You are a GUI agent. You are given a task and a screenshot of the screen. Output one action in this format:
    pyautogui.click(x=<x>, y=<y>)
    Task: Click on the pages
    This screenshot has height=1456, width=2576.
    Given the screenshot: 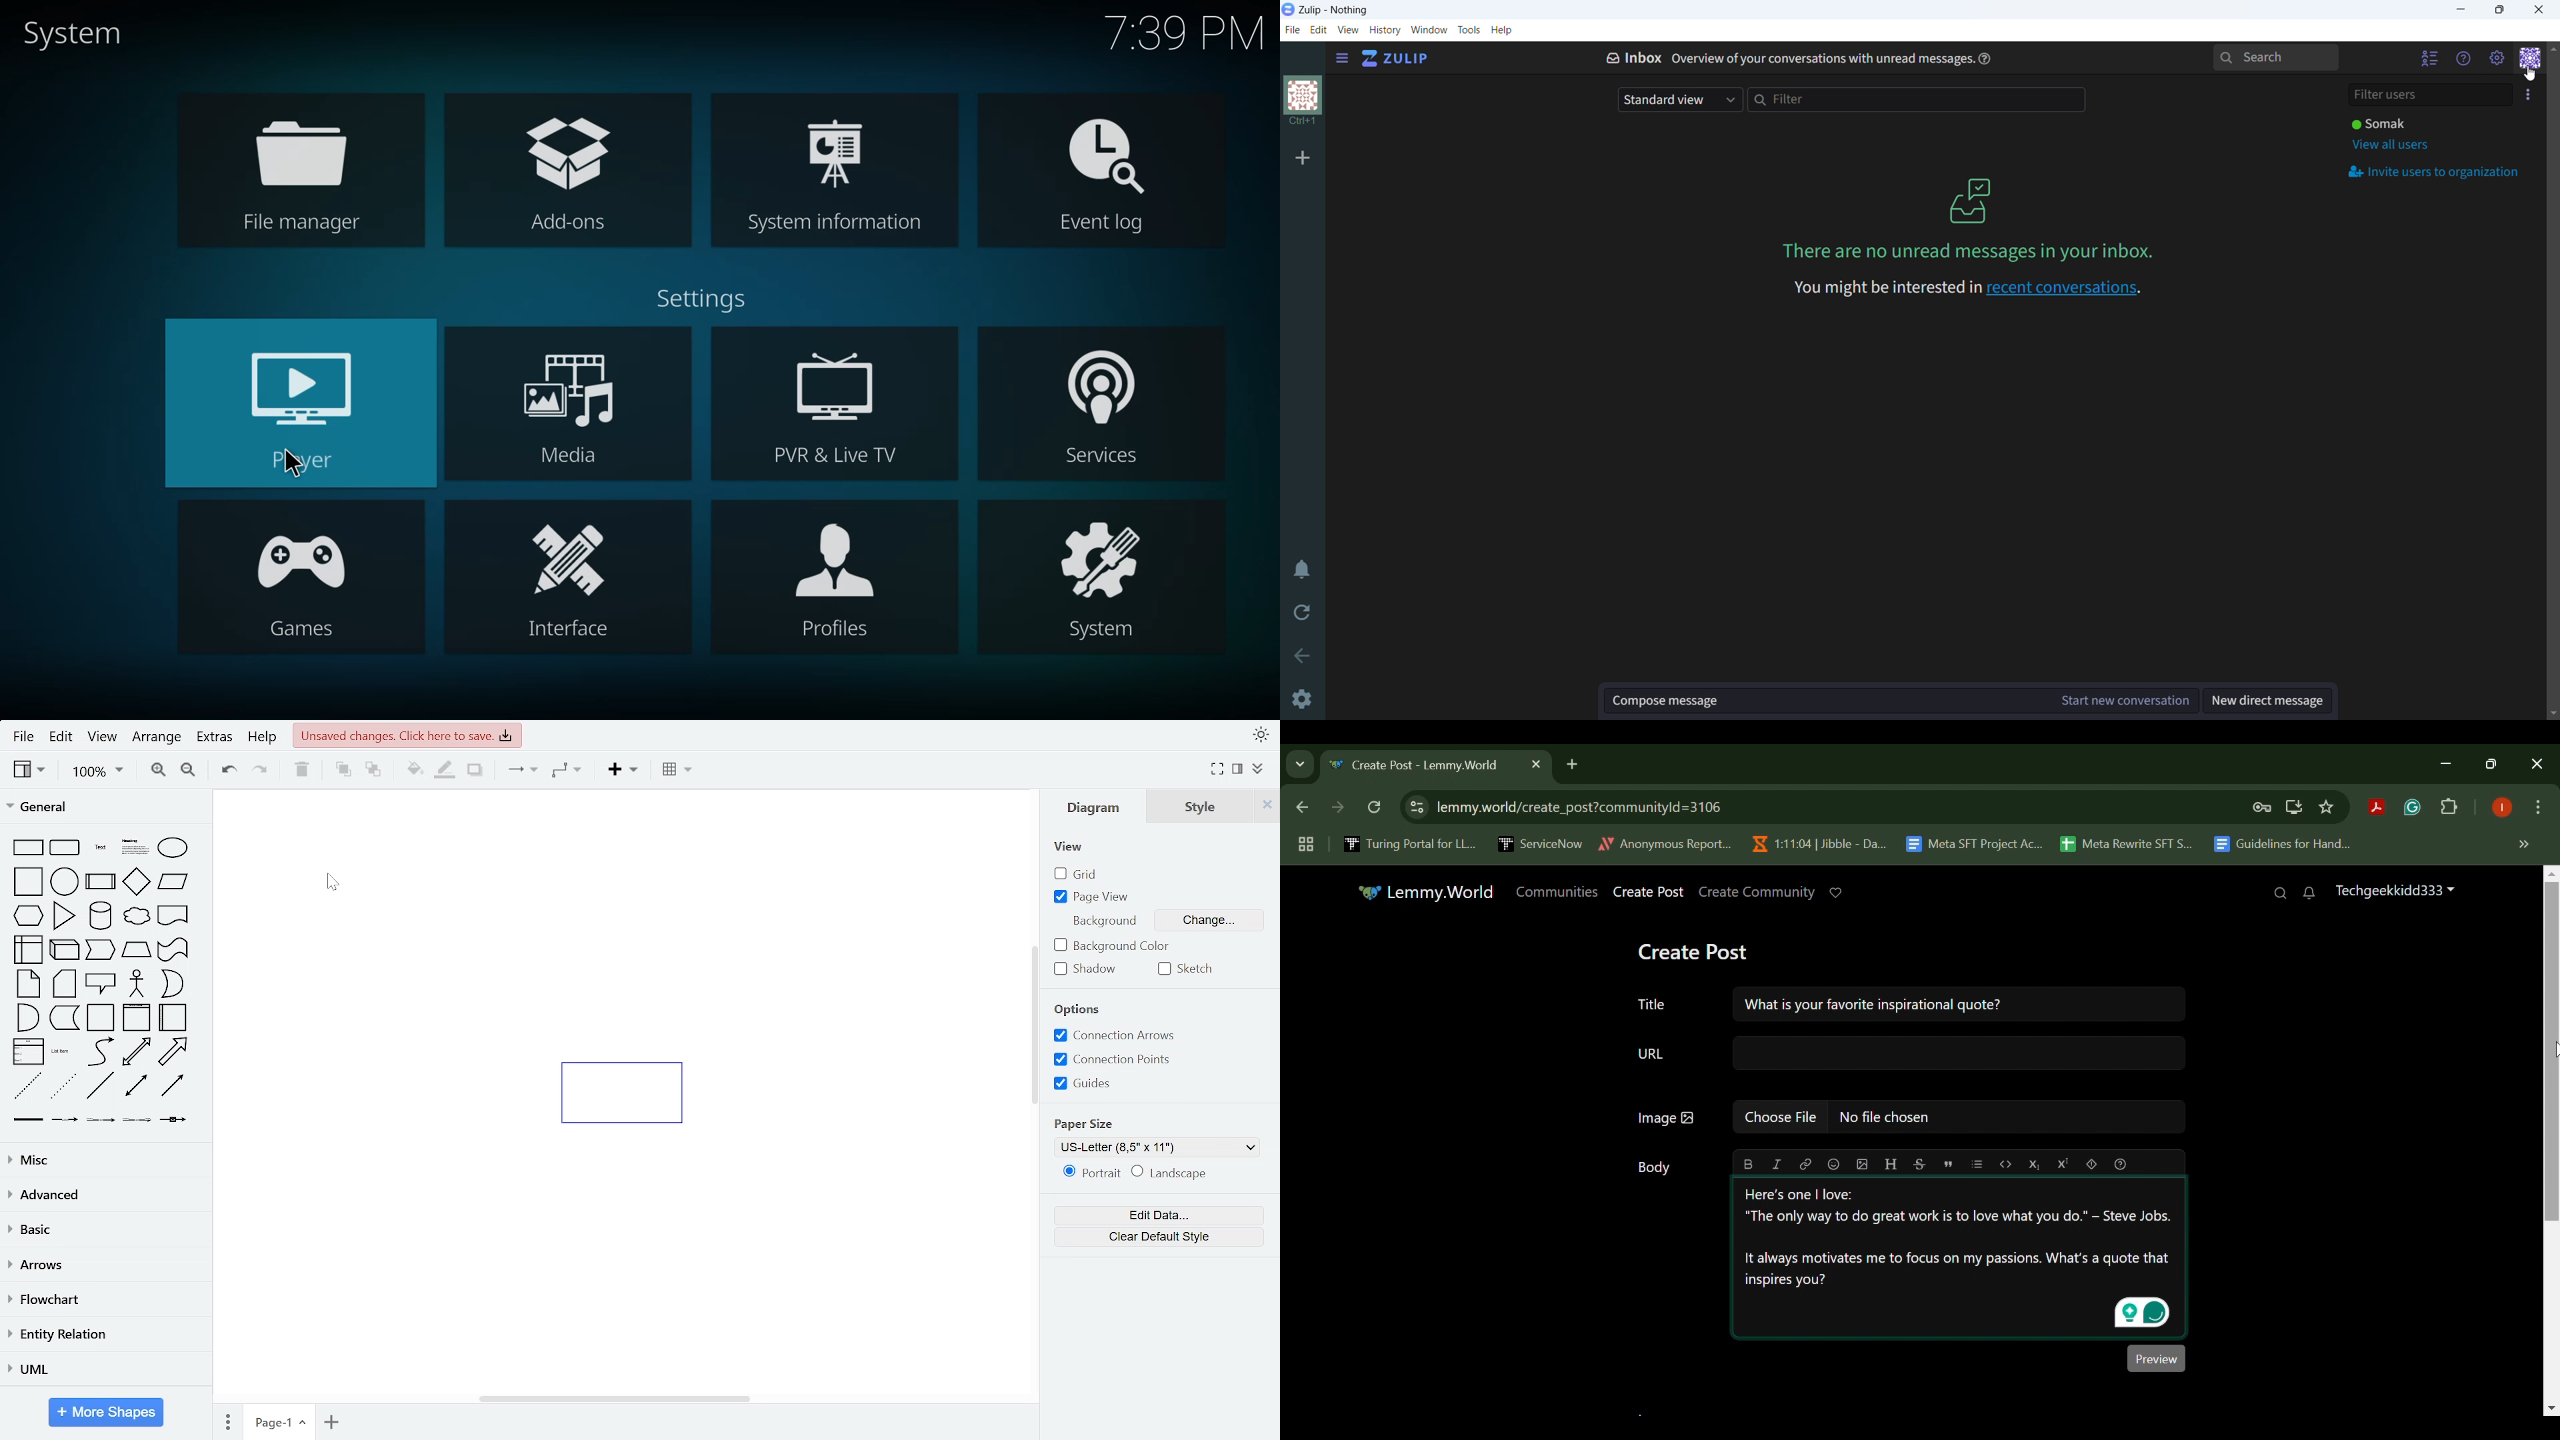 What is the action you would take?
    pyautogui.click(x=227, y=1421)
    